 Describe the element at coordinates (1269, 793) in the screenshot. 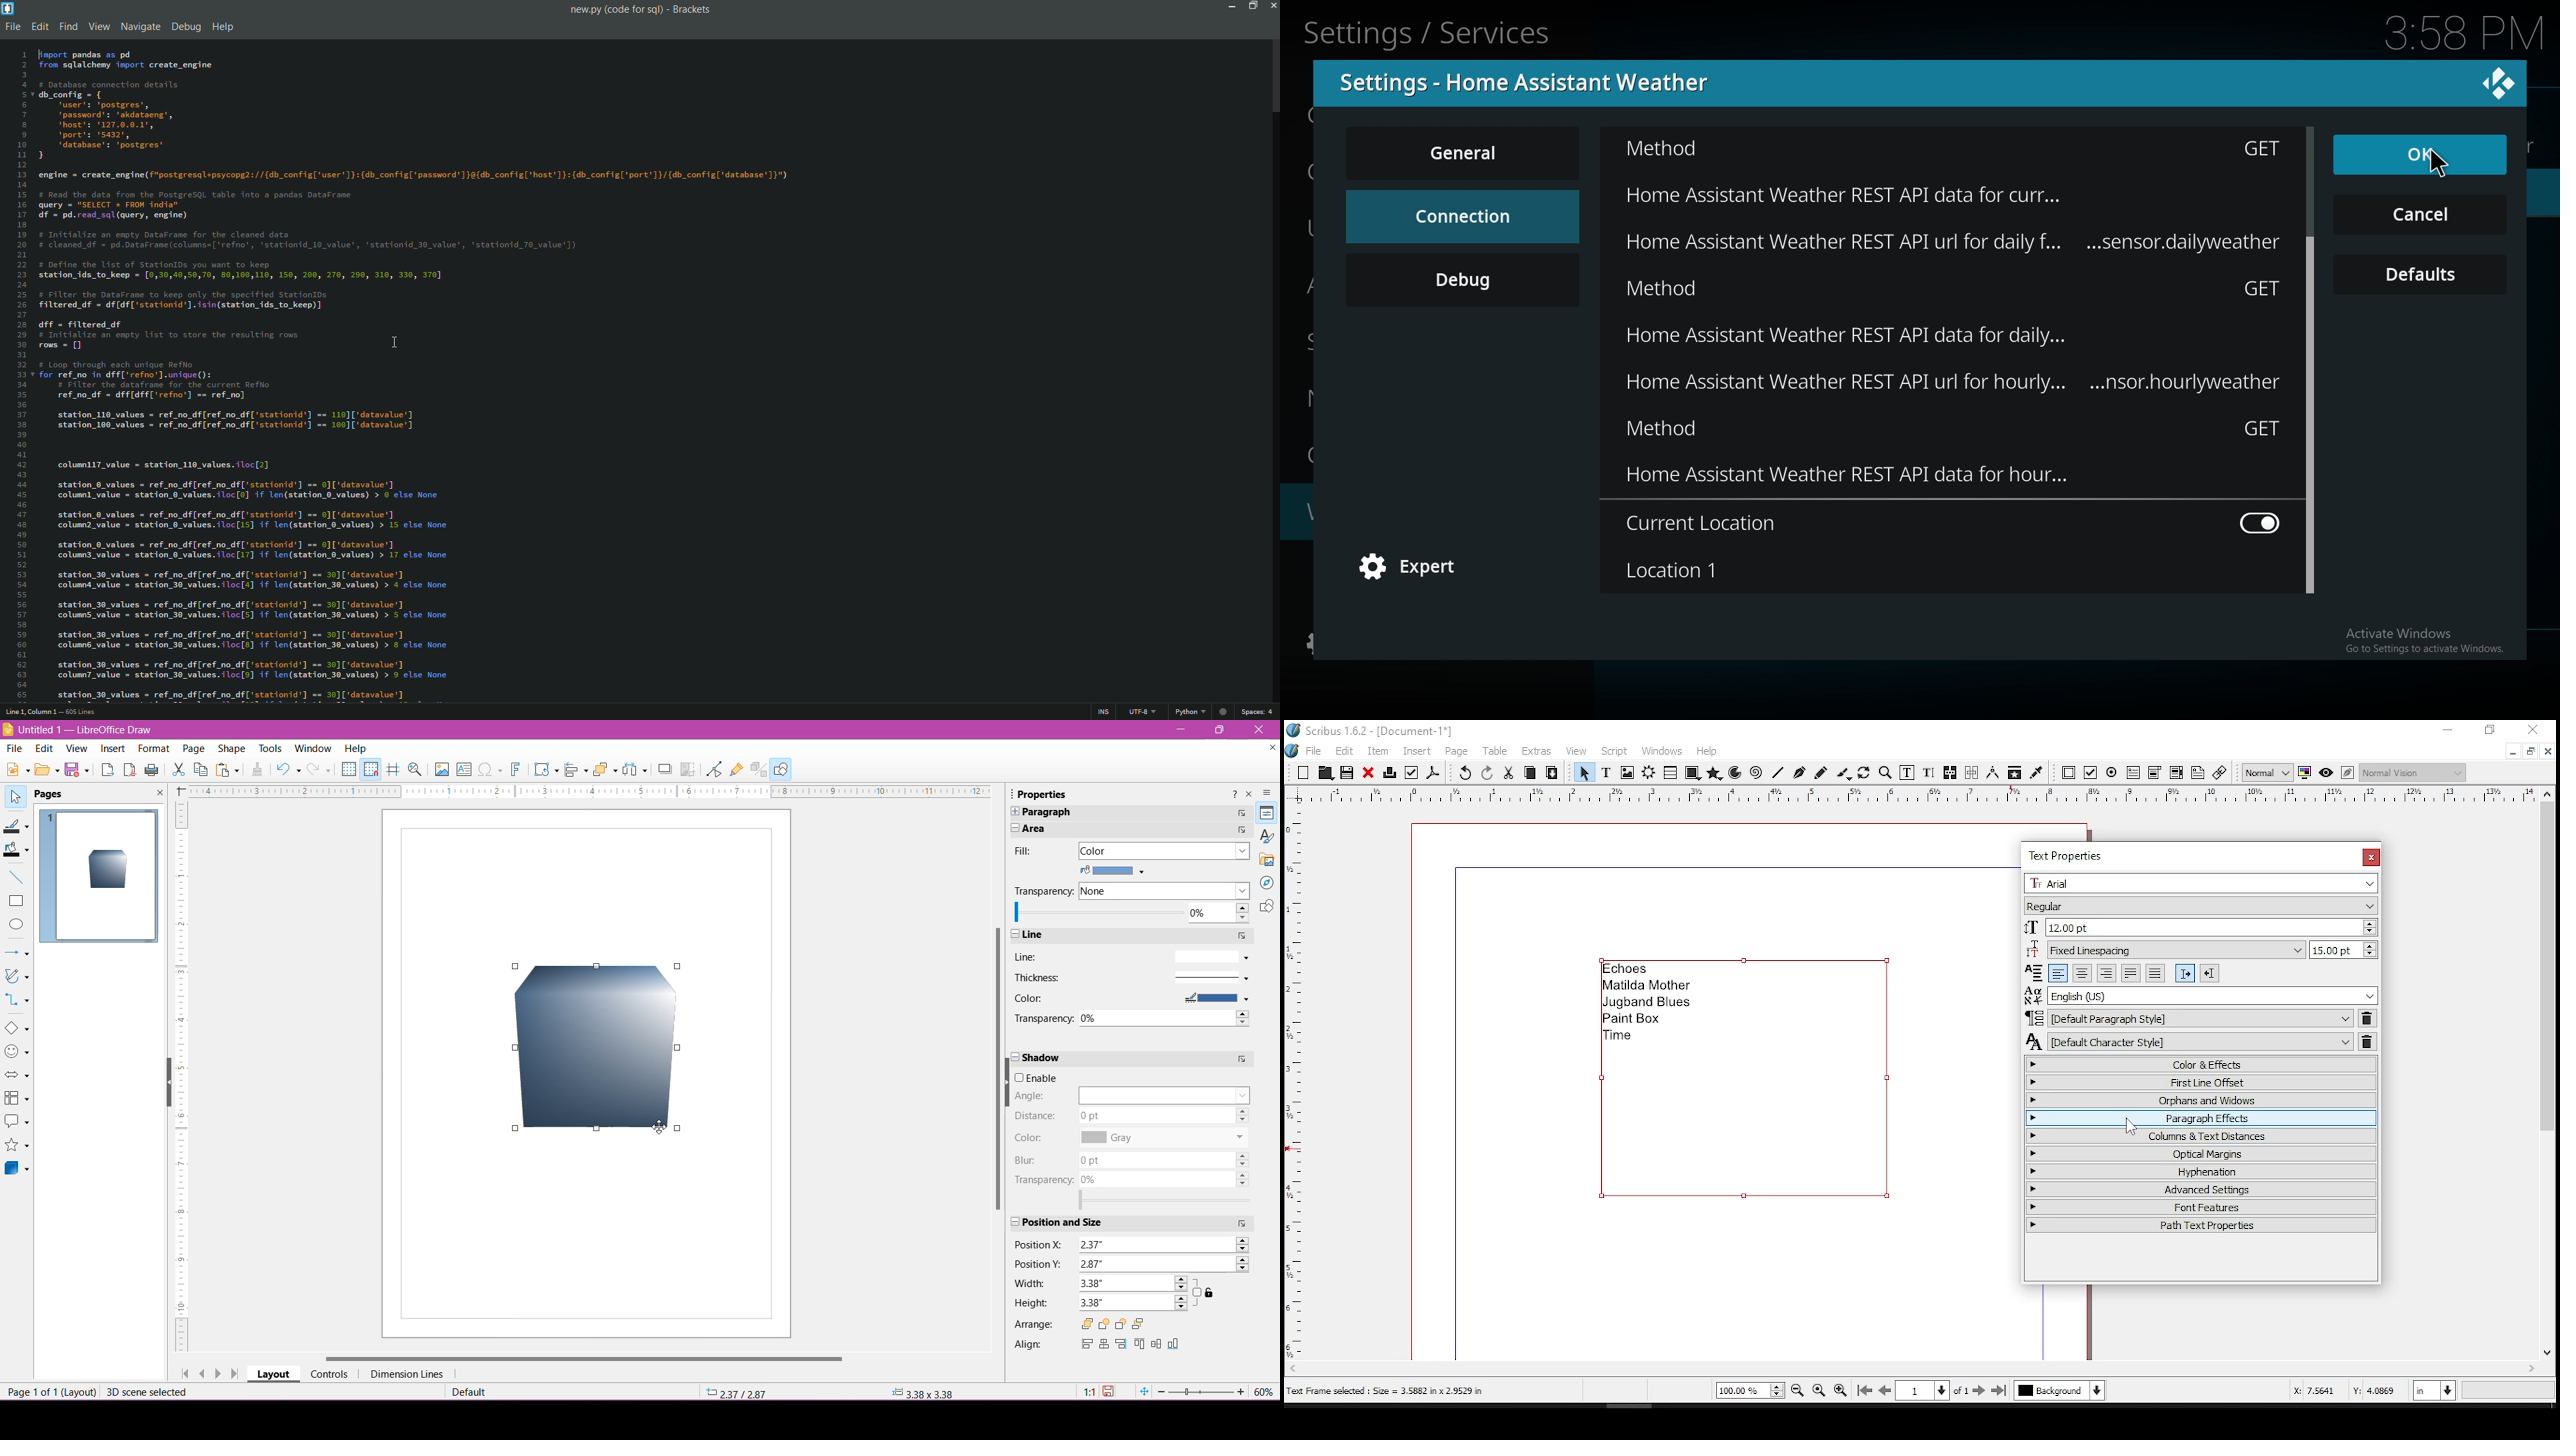

I see `Sidebar settings` at that location.